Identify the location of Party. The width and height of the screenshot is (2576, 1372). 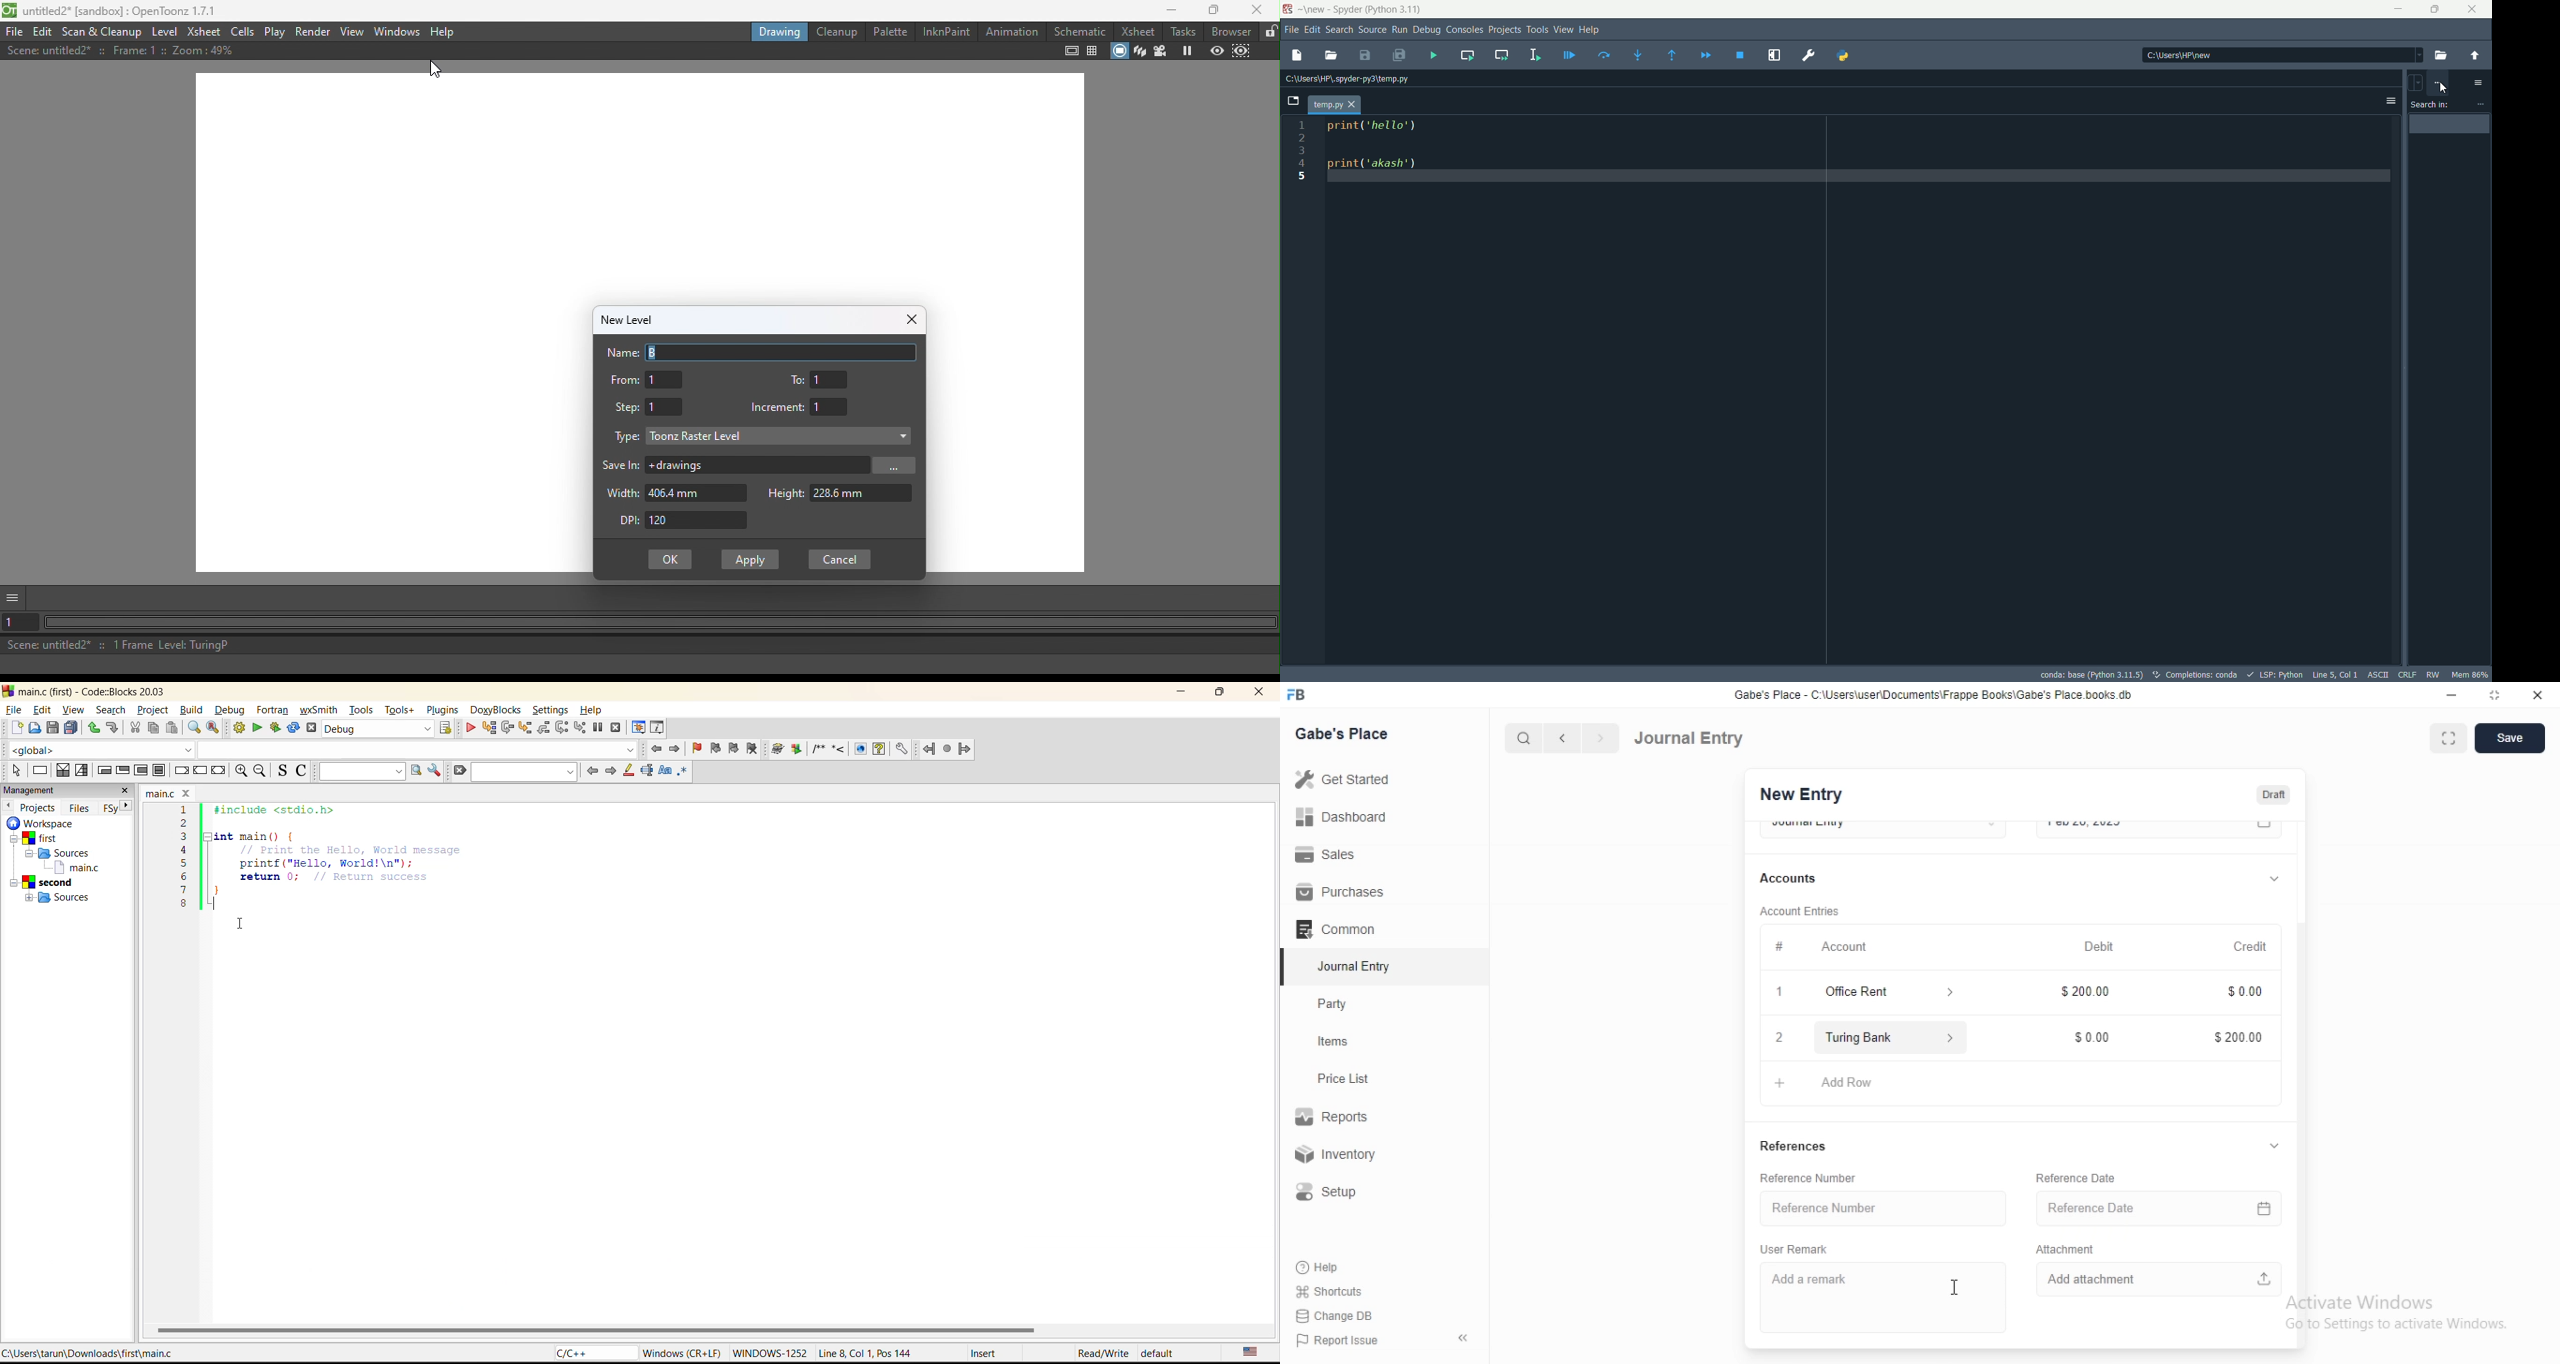
(1337, 1004).